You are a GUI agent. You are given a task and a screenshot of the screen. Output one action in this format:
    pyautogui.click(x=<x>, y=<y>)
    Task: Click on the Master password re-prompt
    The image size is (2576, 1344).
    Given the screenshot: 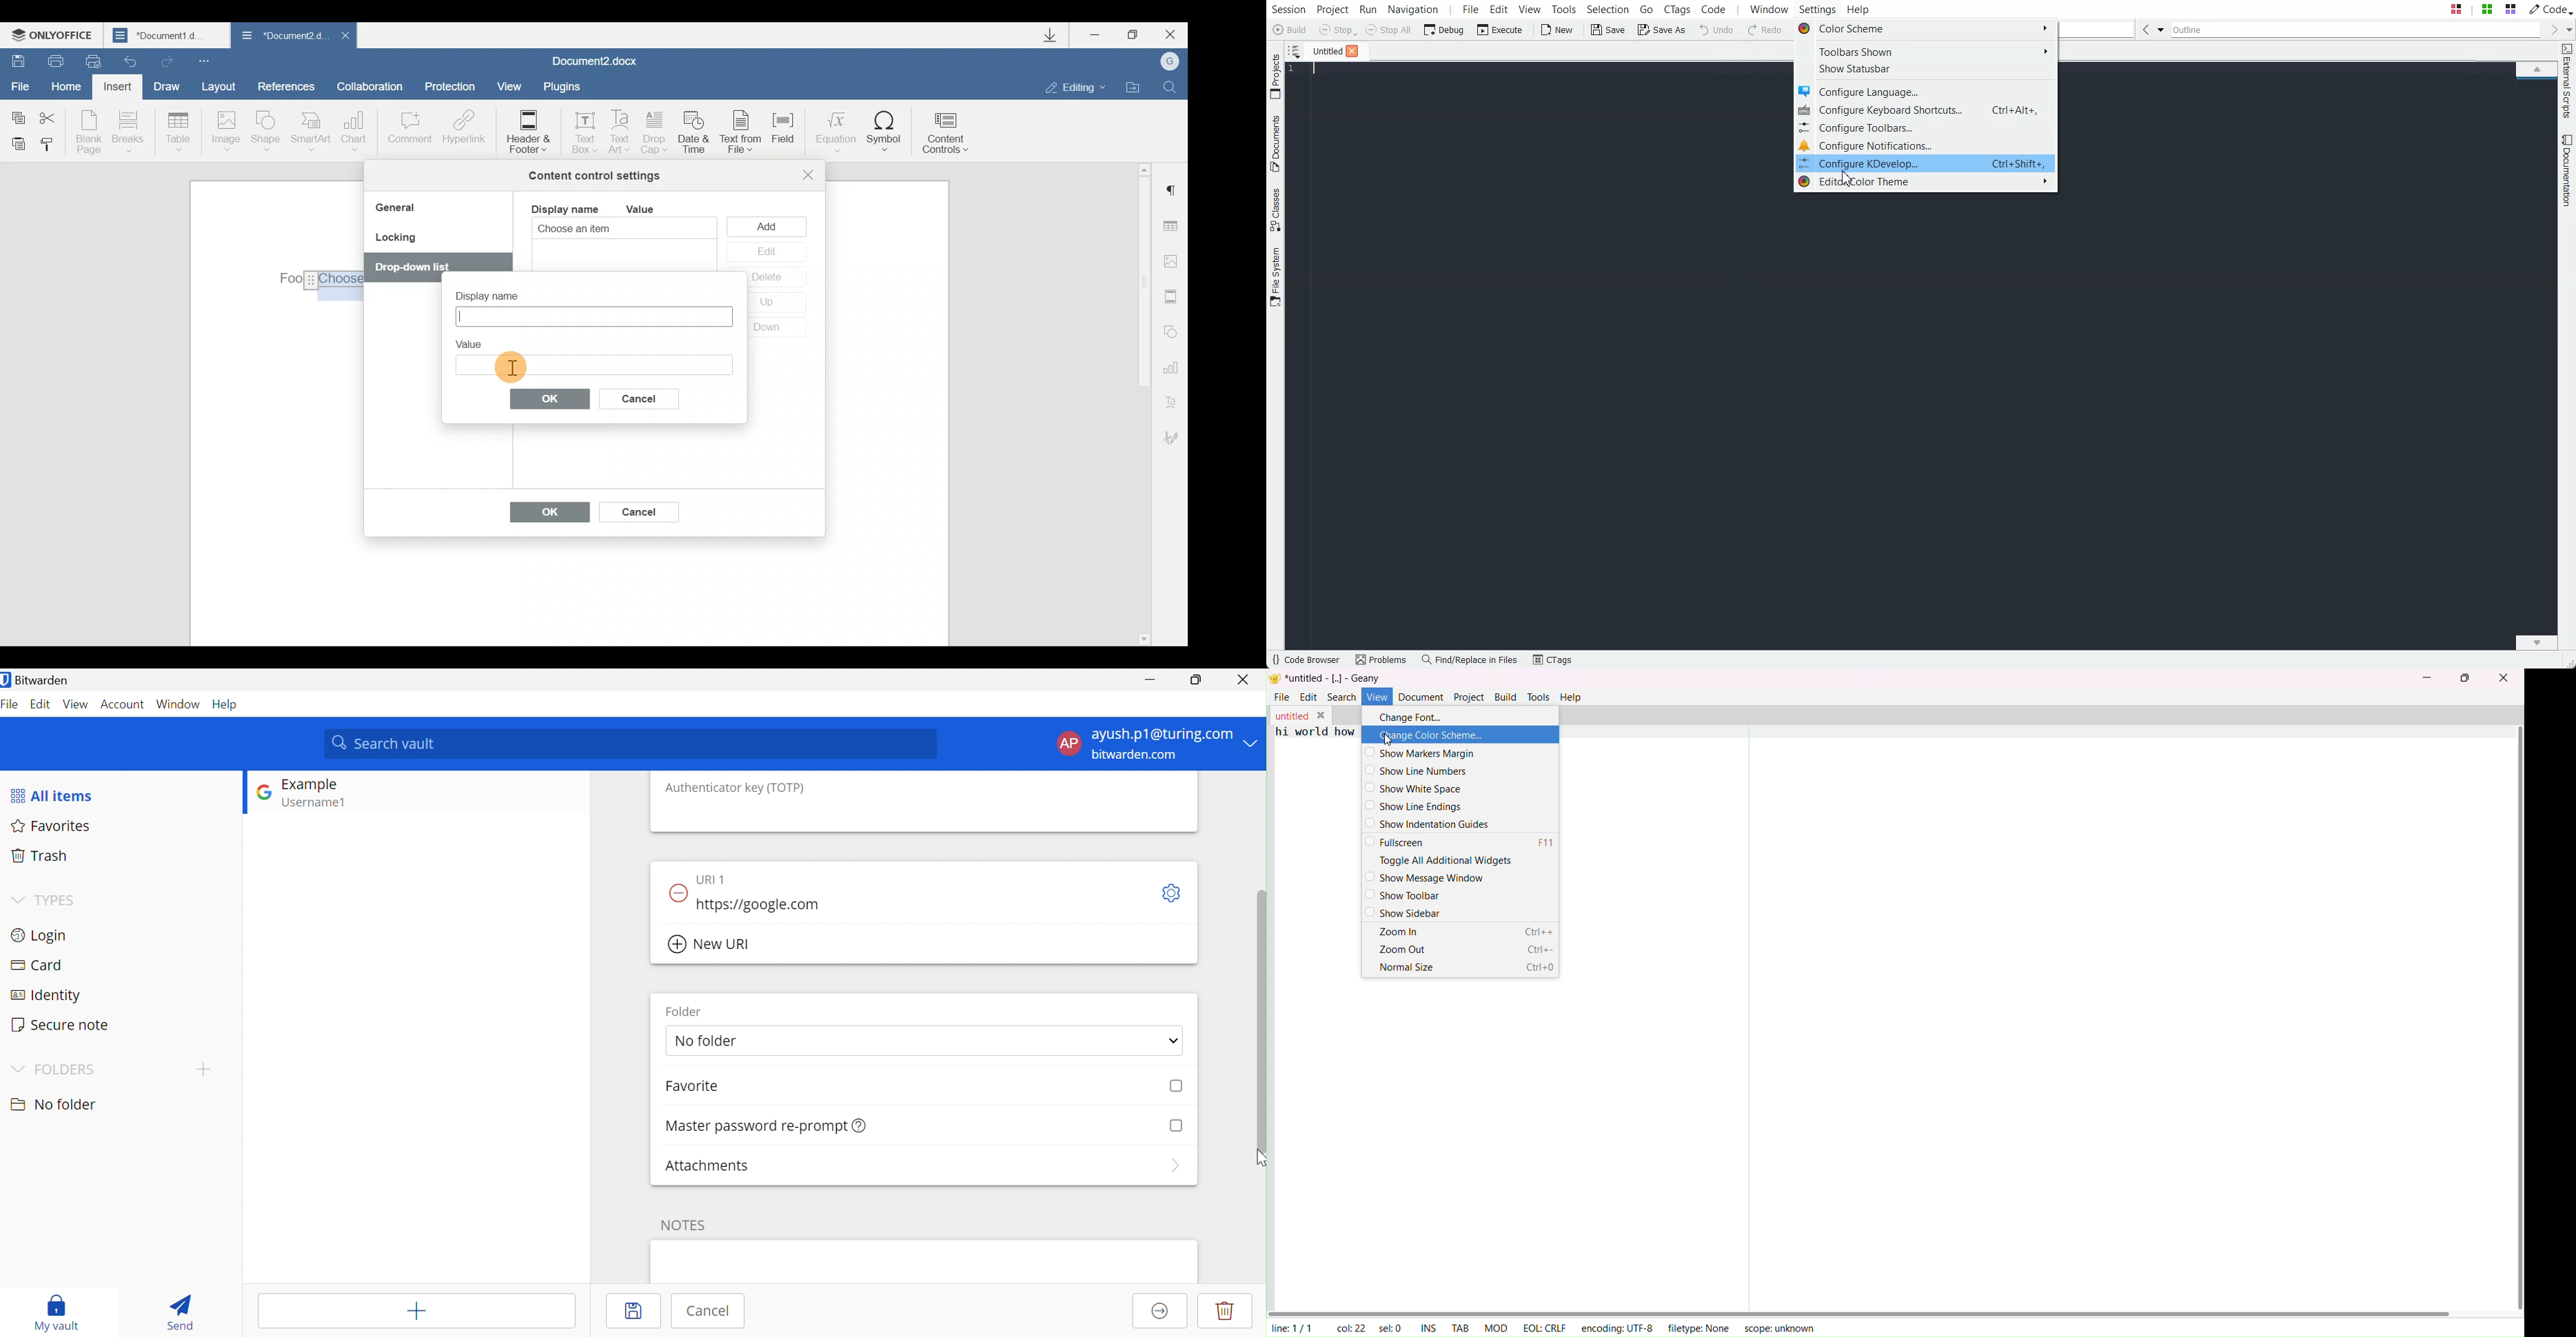 What is the action you would take?
    pyautogui.click(x=755, y=1126)
    